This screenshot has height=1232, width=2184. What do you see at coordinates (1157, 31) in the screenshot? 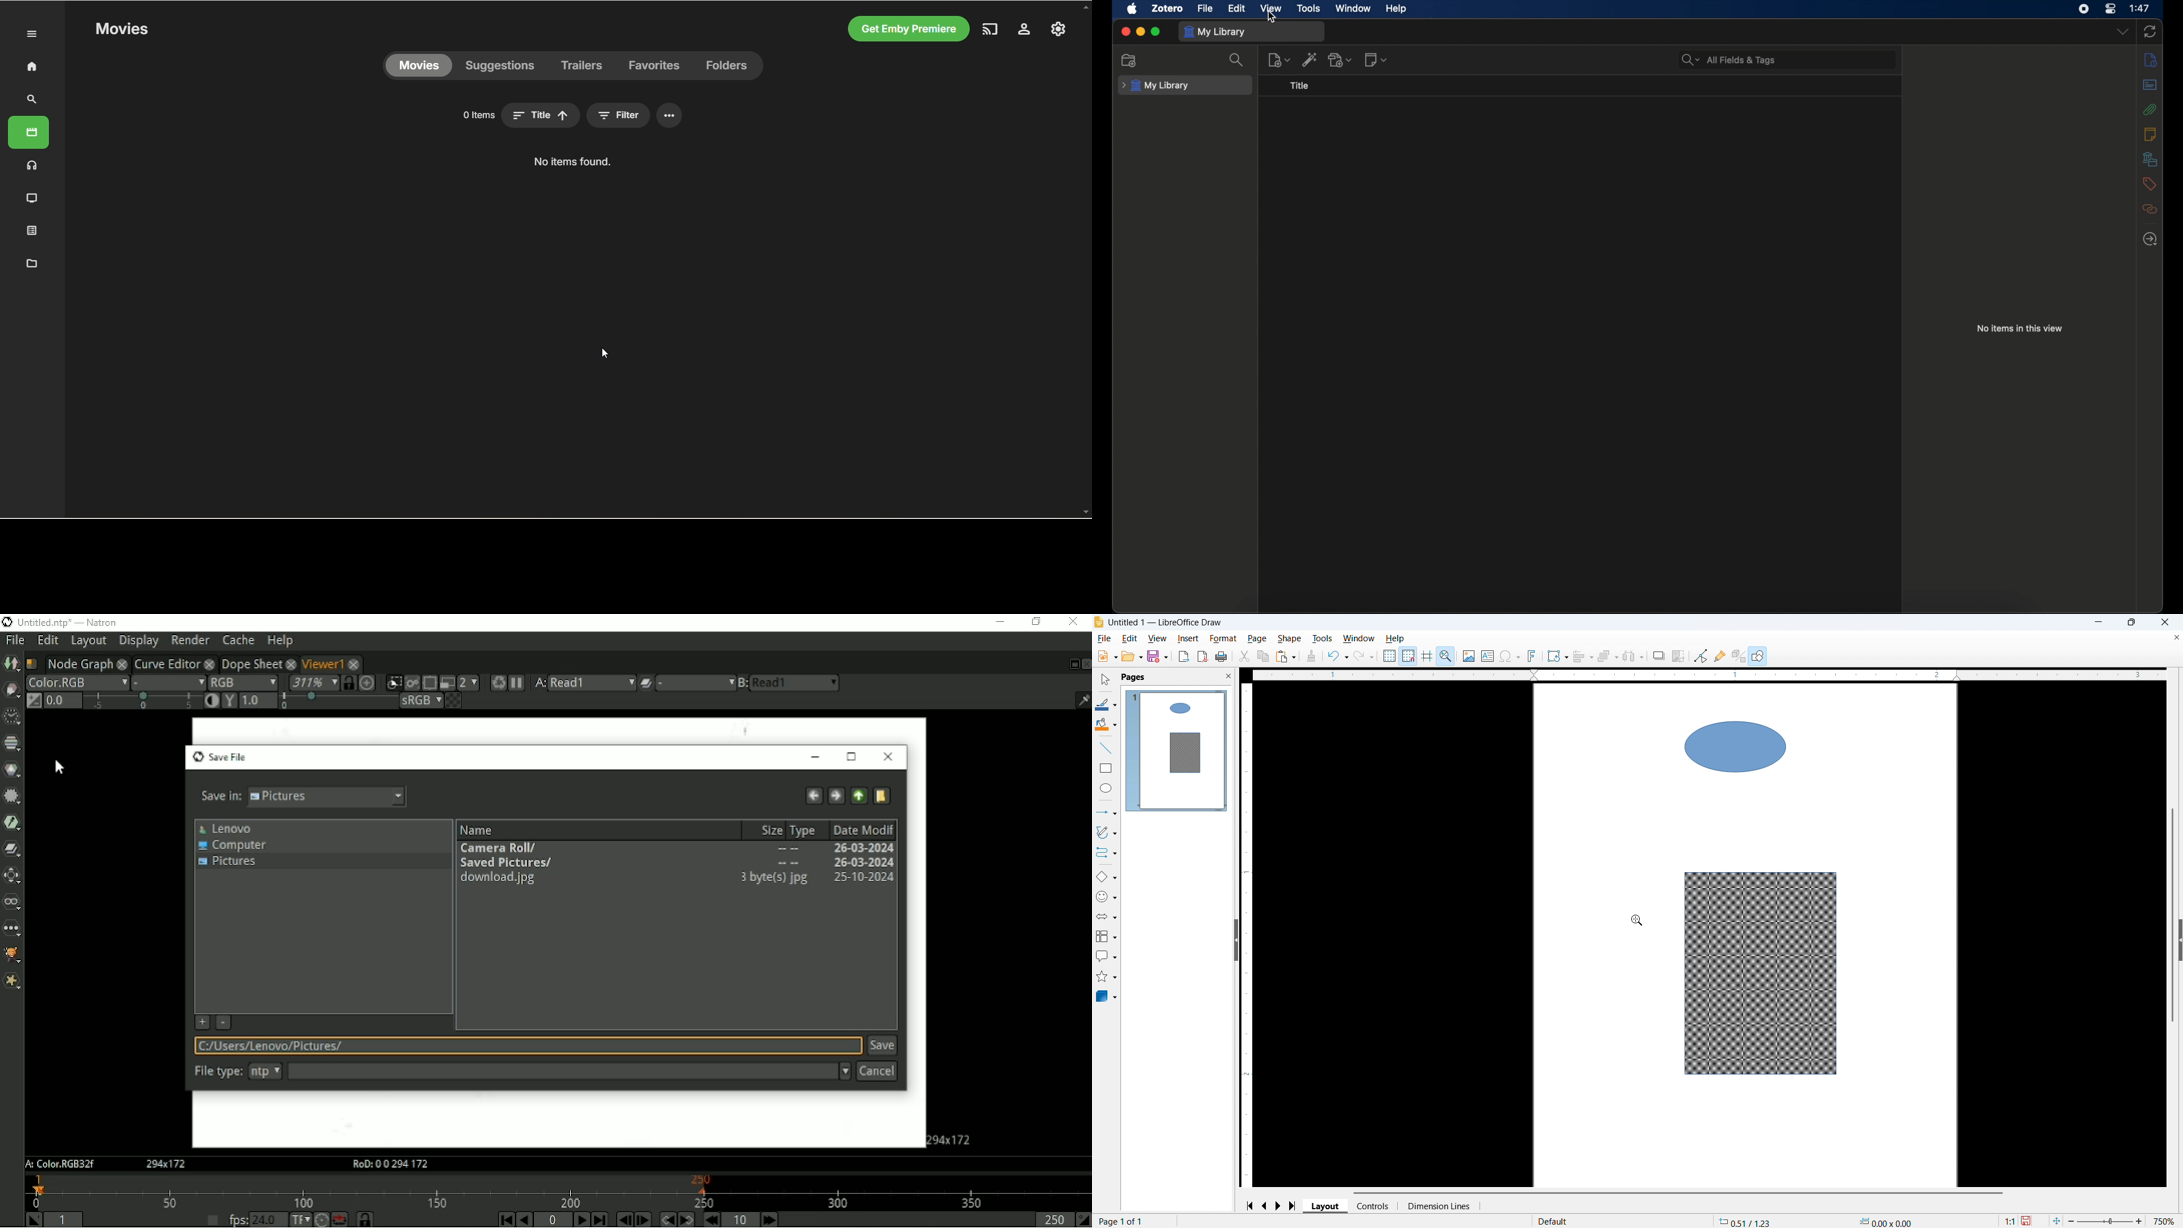
I see `maximize` at bounding box center [1157, 31].